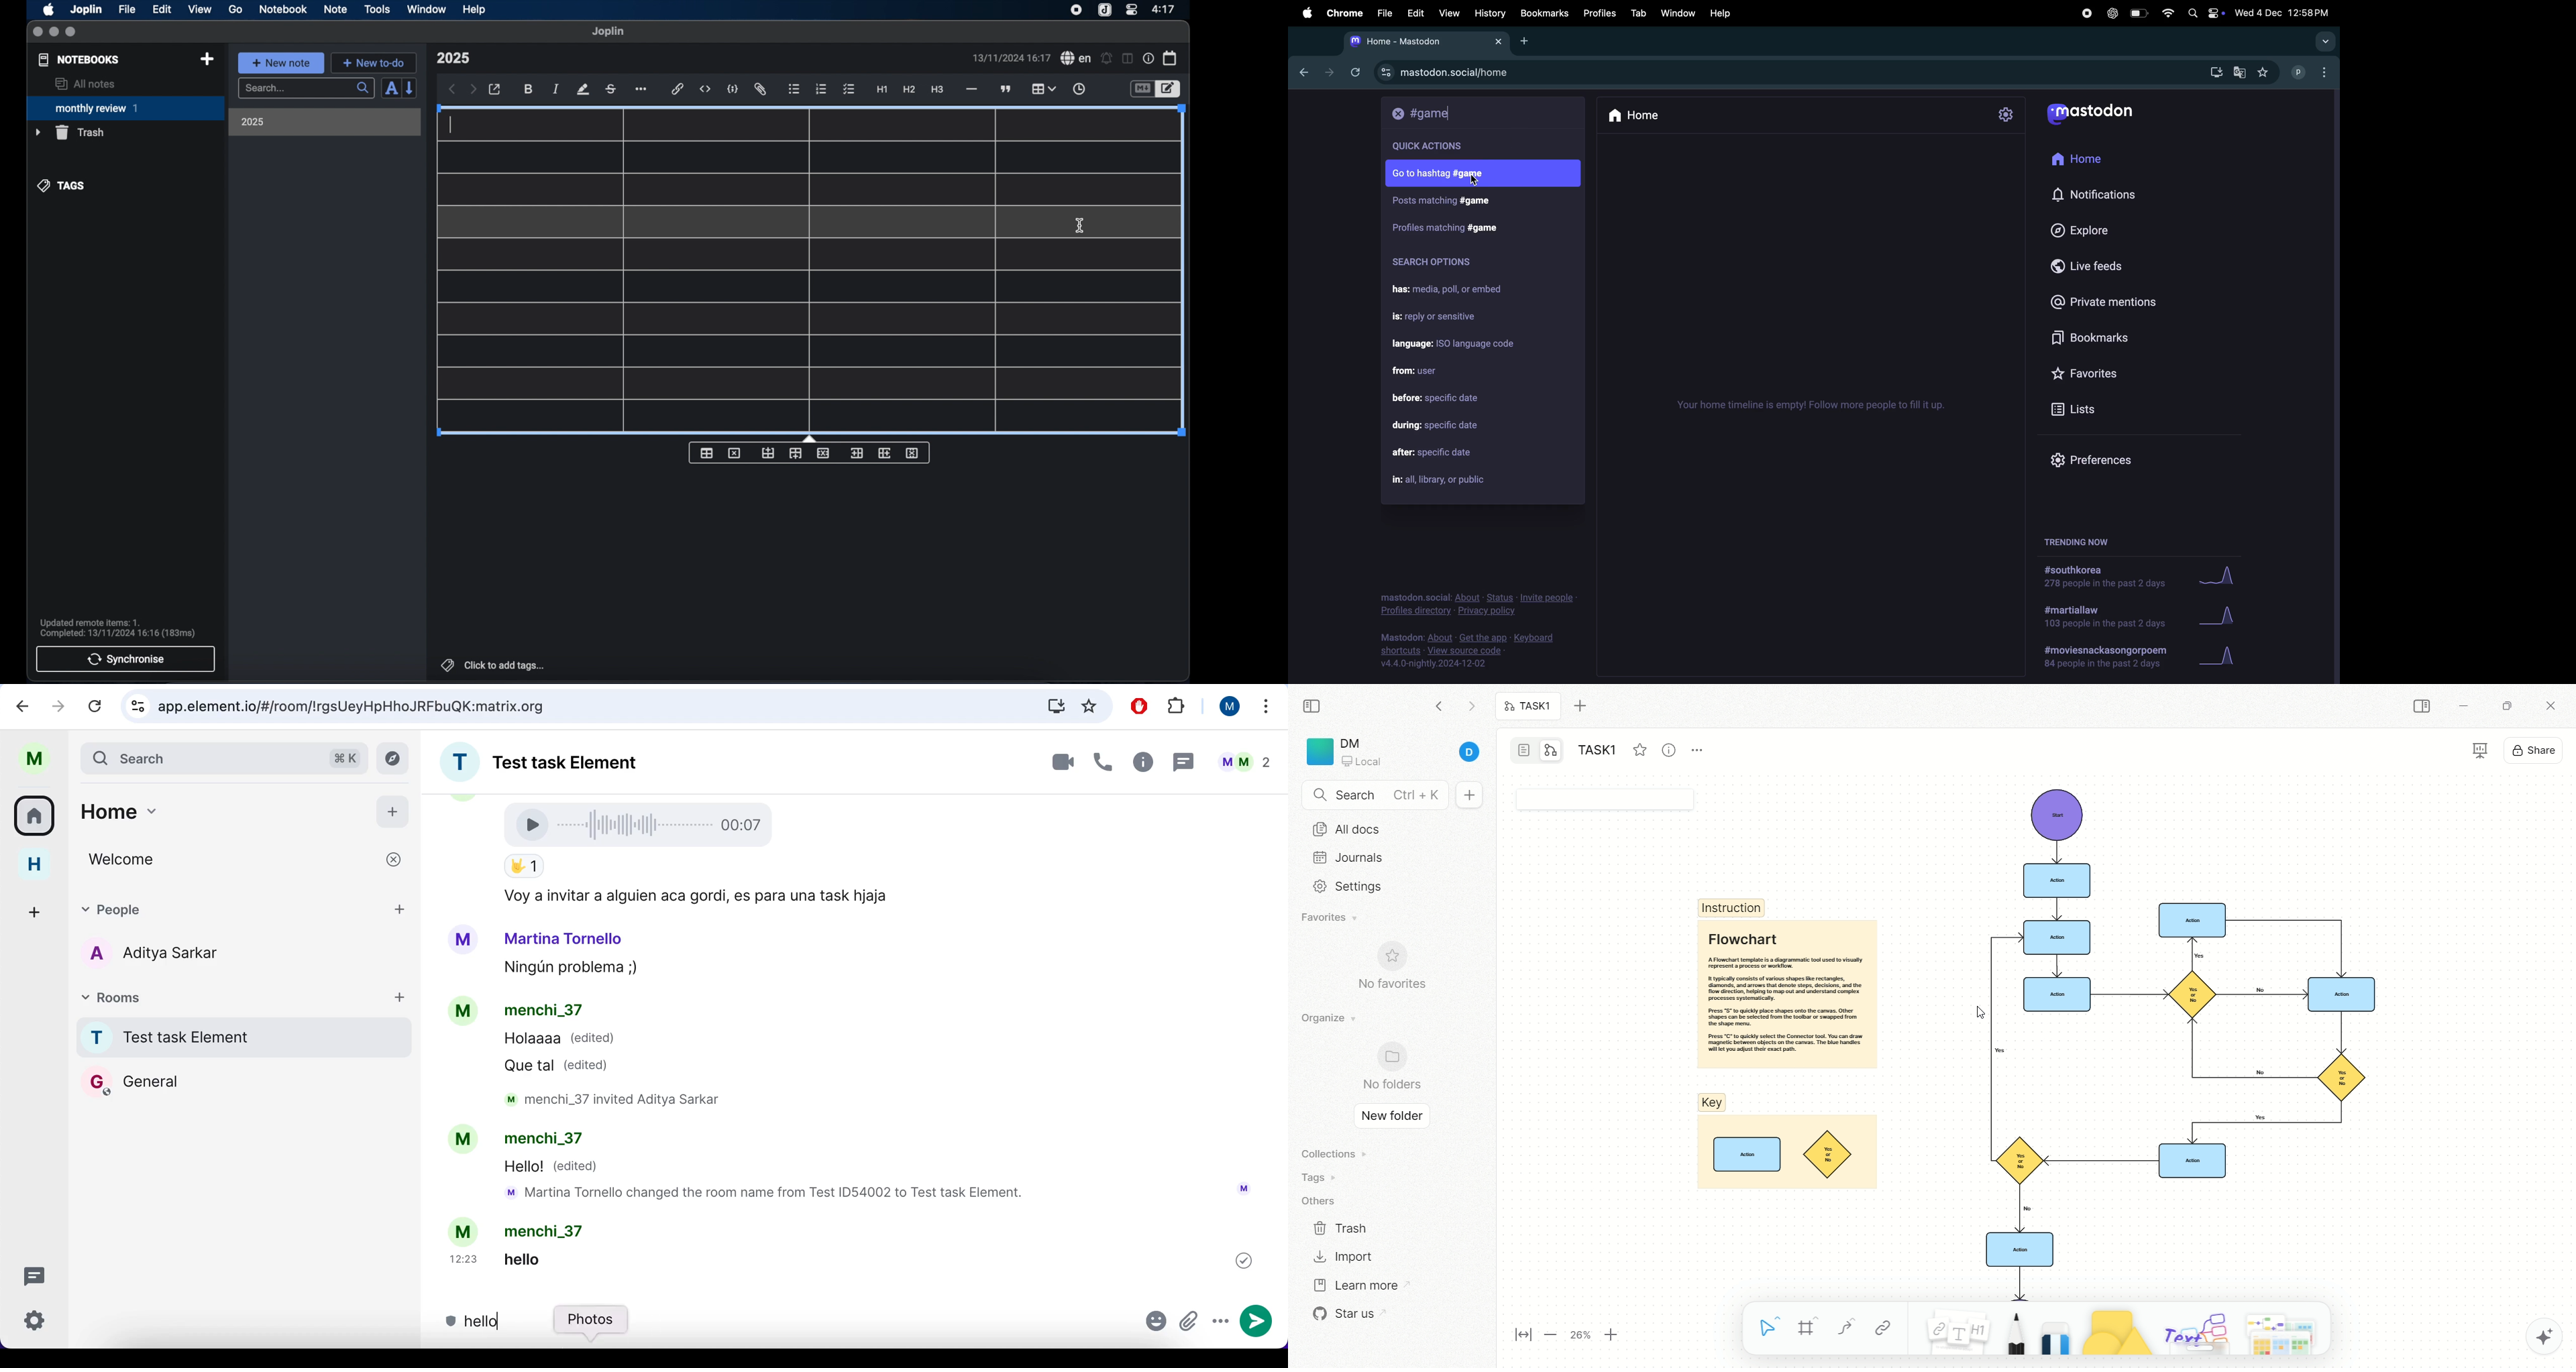 The width and height of the screenshot is (2576, 1372). I want to click on attachment, so click(1190, 1323).